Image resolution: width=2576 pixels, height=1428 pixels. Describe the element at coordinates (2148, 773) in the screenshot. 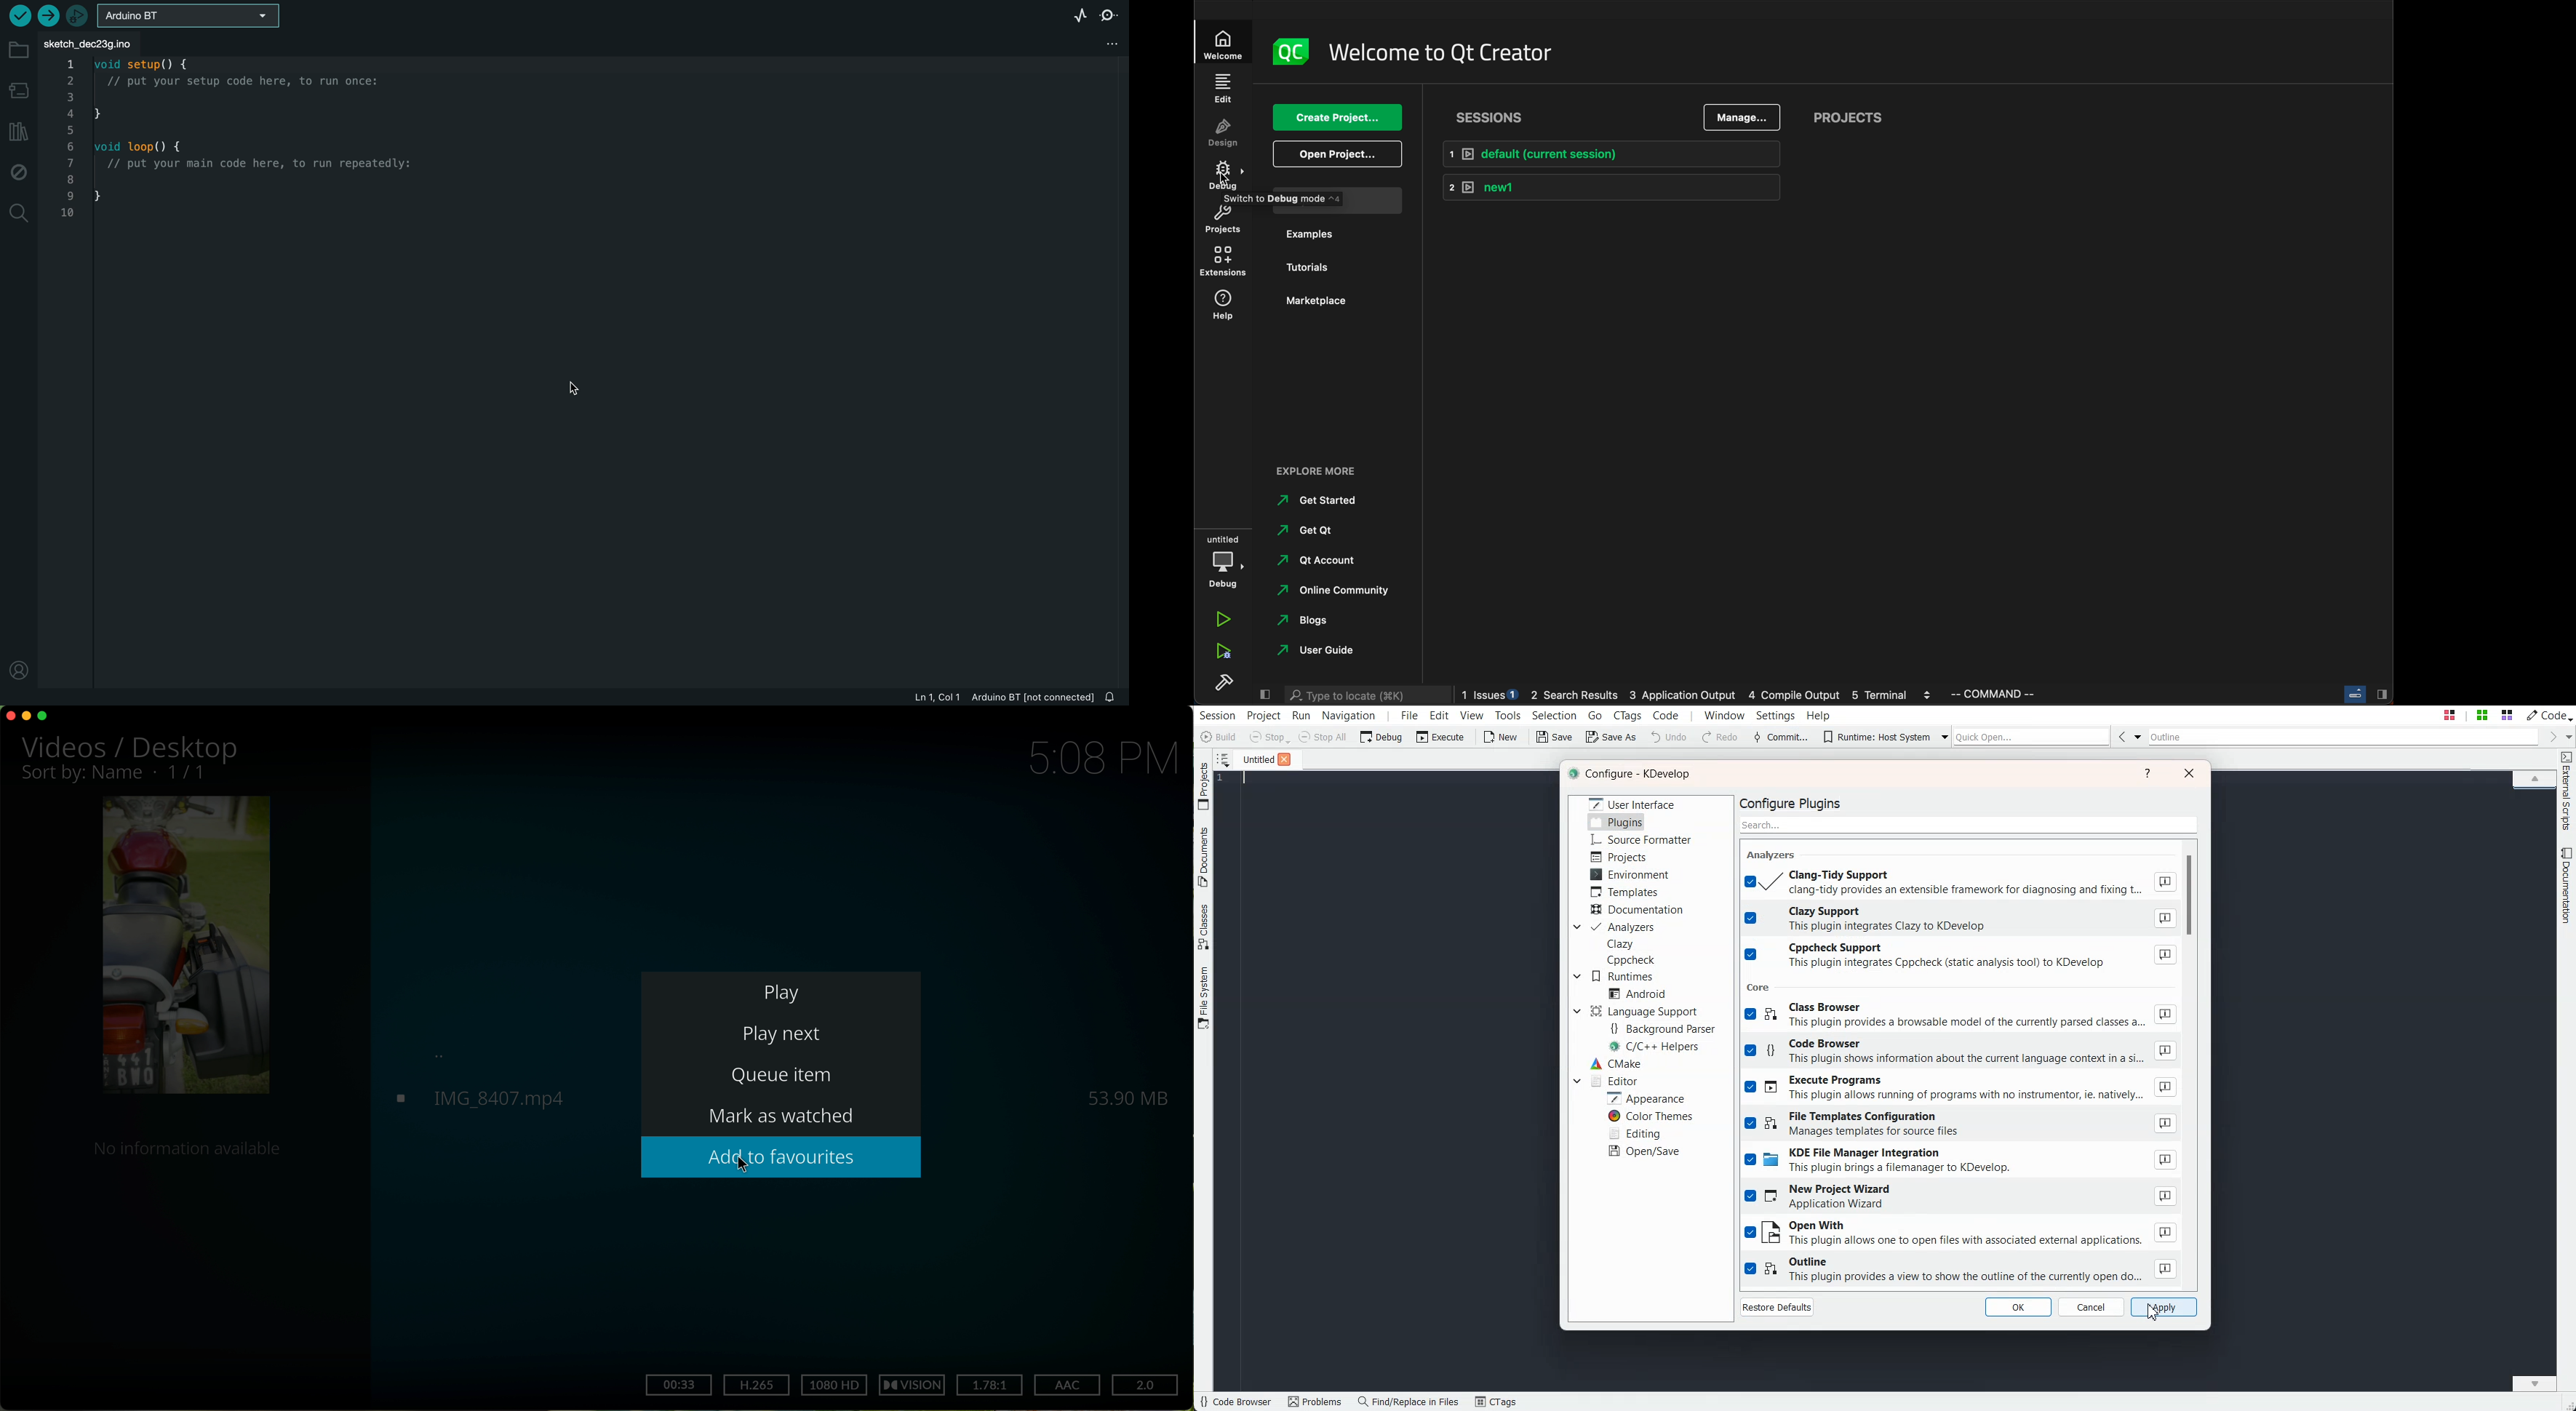

I see `Help` at that location.